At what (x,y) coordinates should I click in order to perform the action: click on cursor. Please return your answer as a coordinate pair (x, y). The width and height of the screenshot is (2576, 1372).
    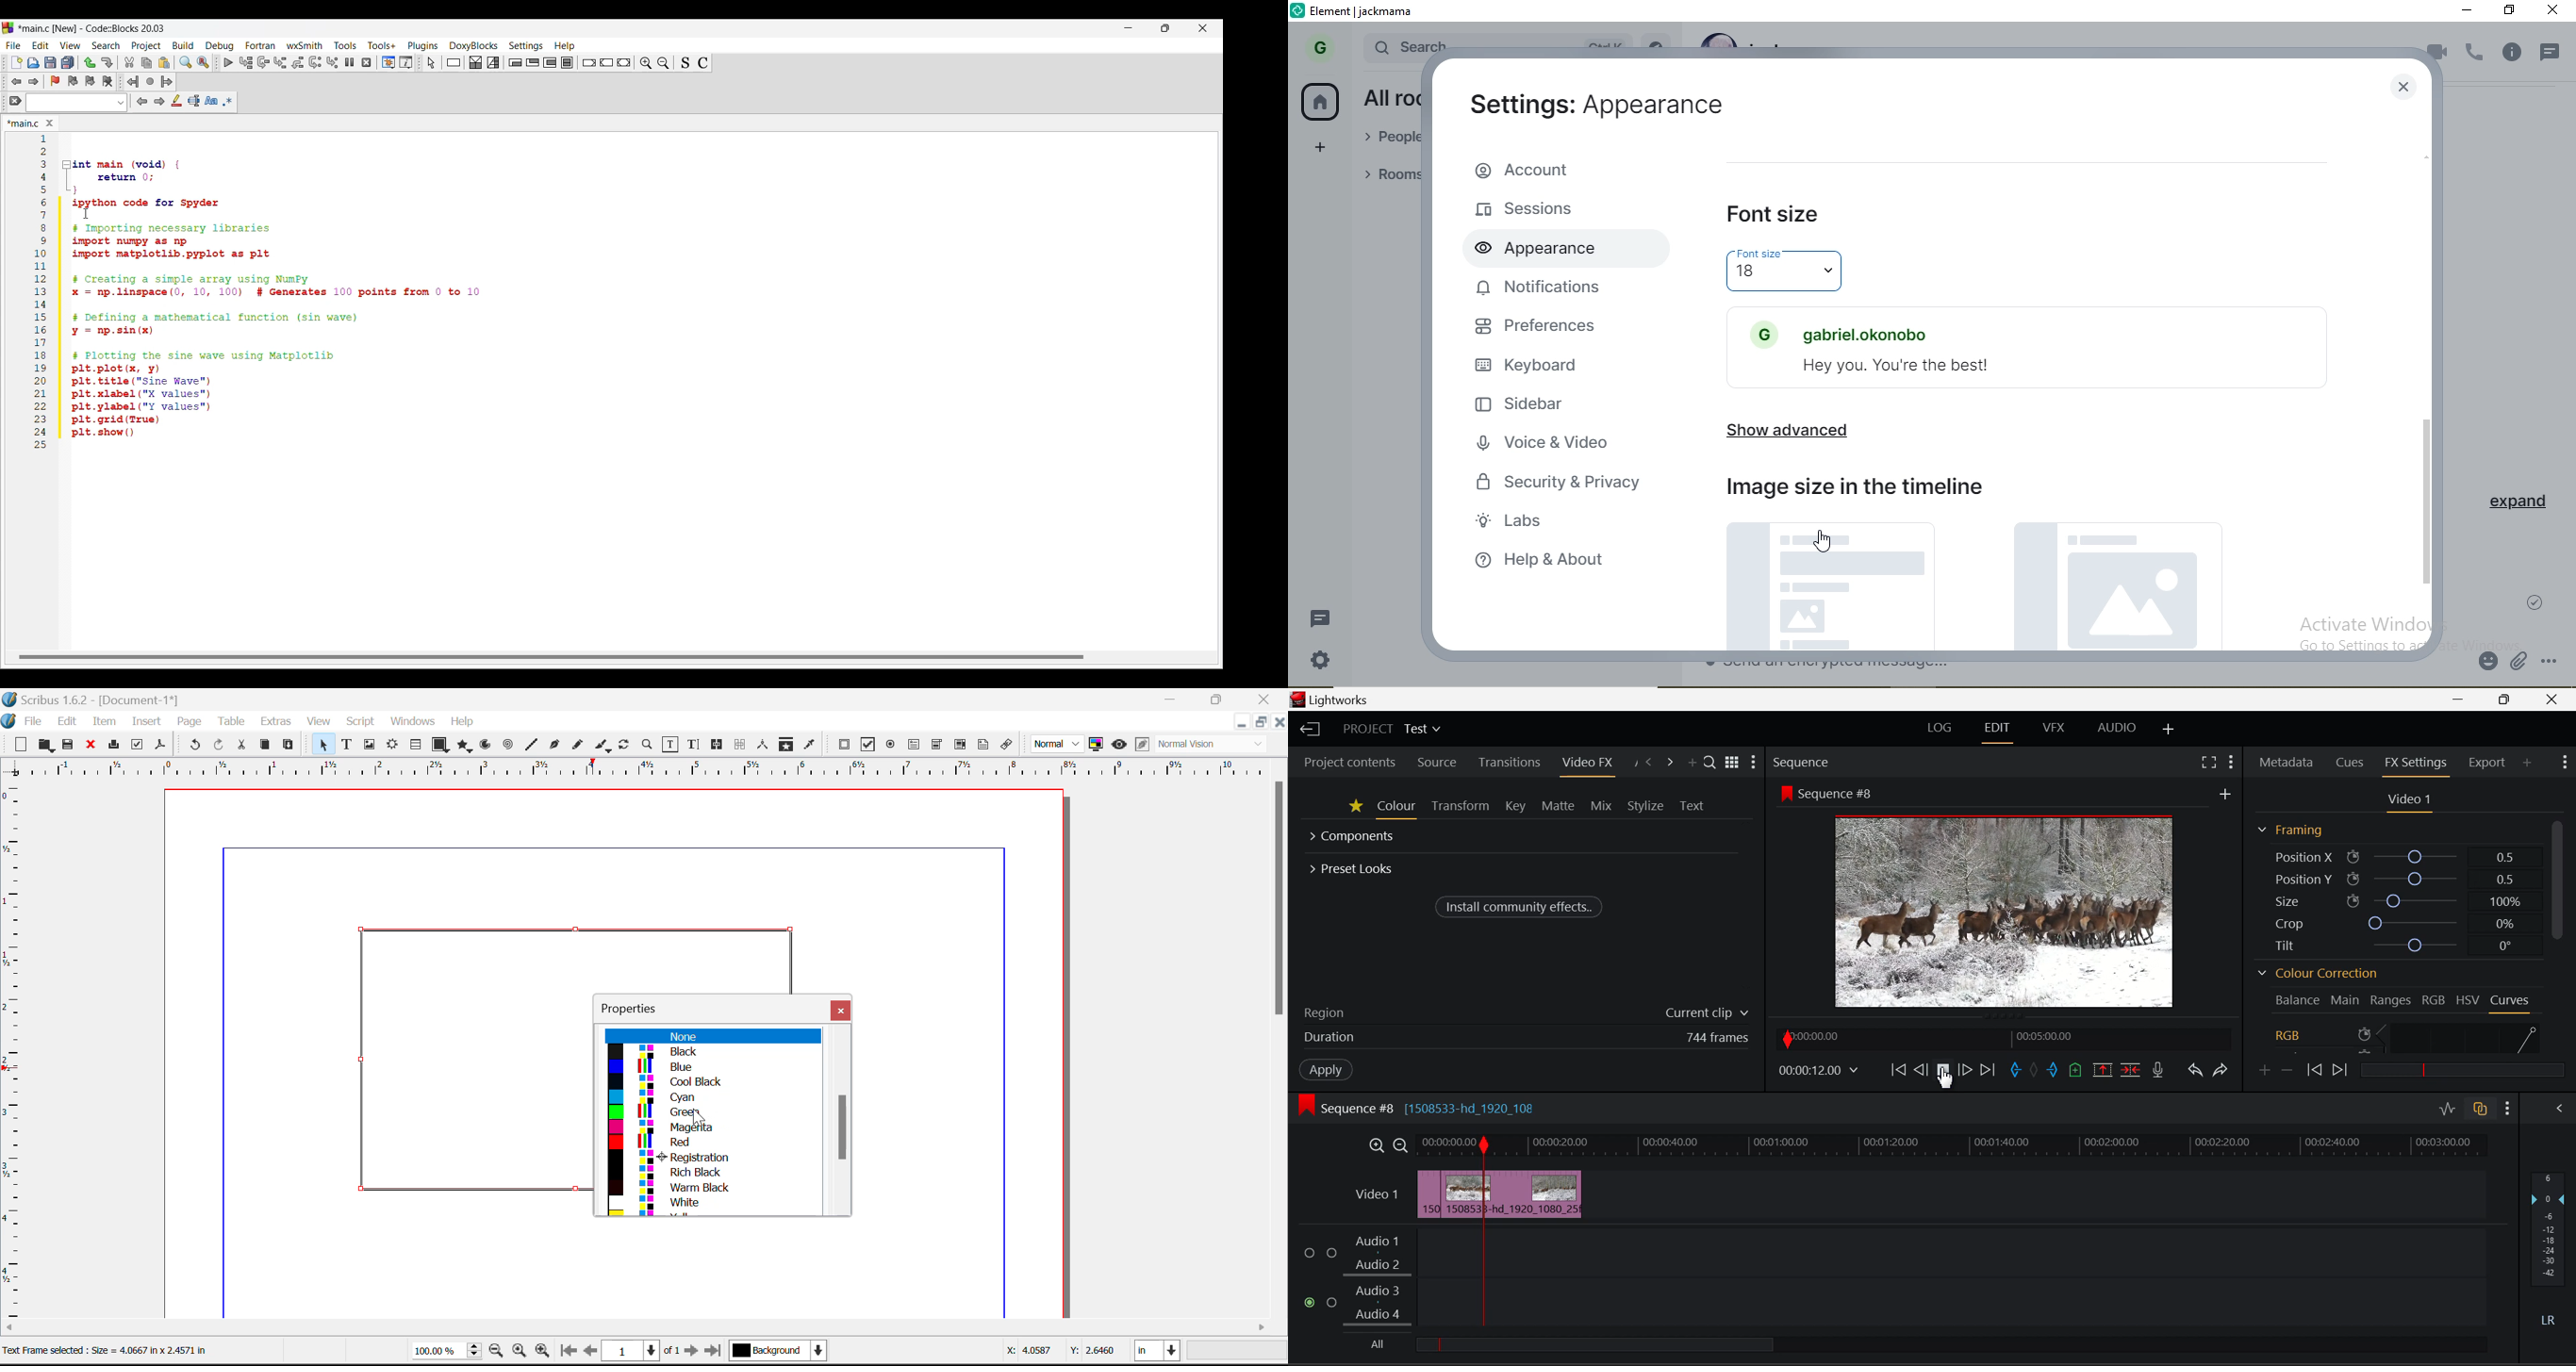
    Looking at the image, I should click on (1823, 540).